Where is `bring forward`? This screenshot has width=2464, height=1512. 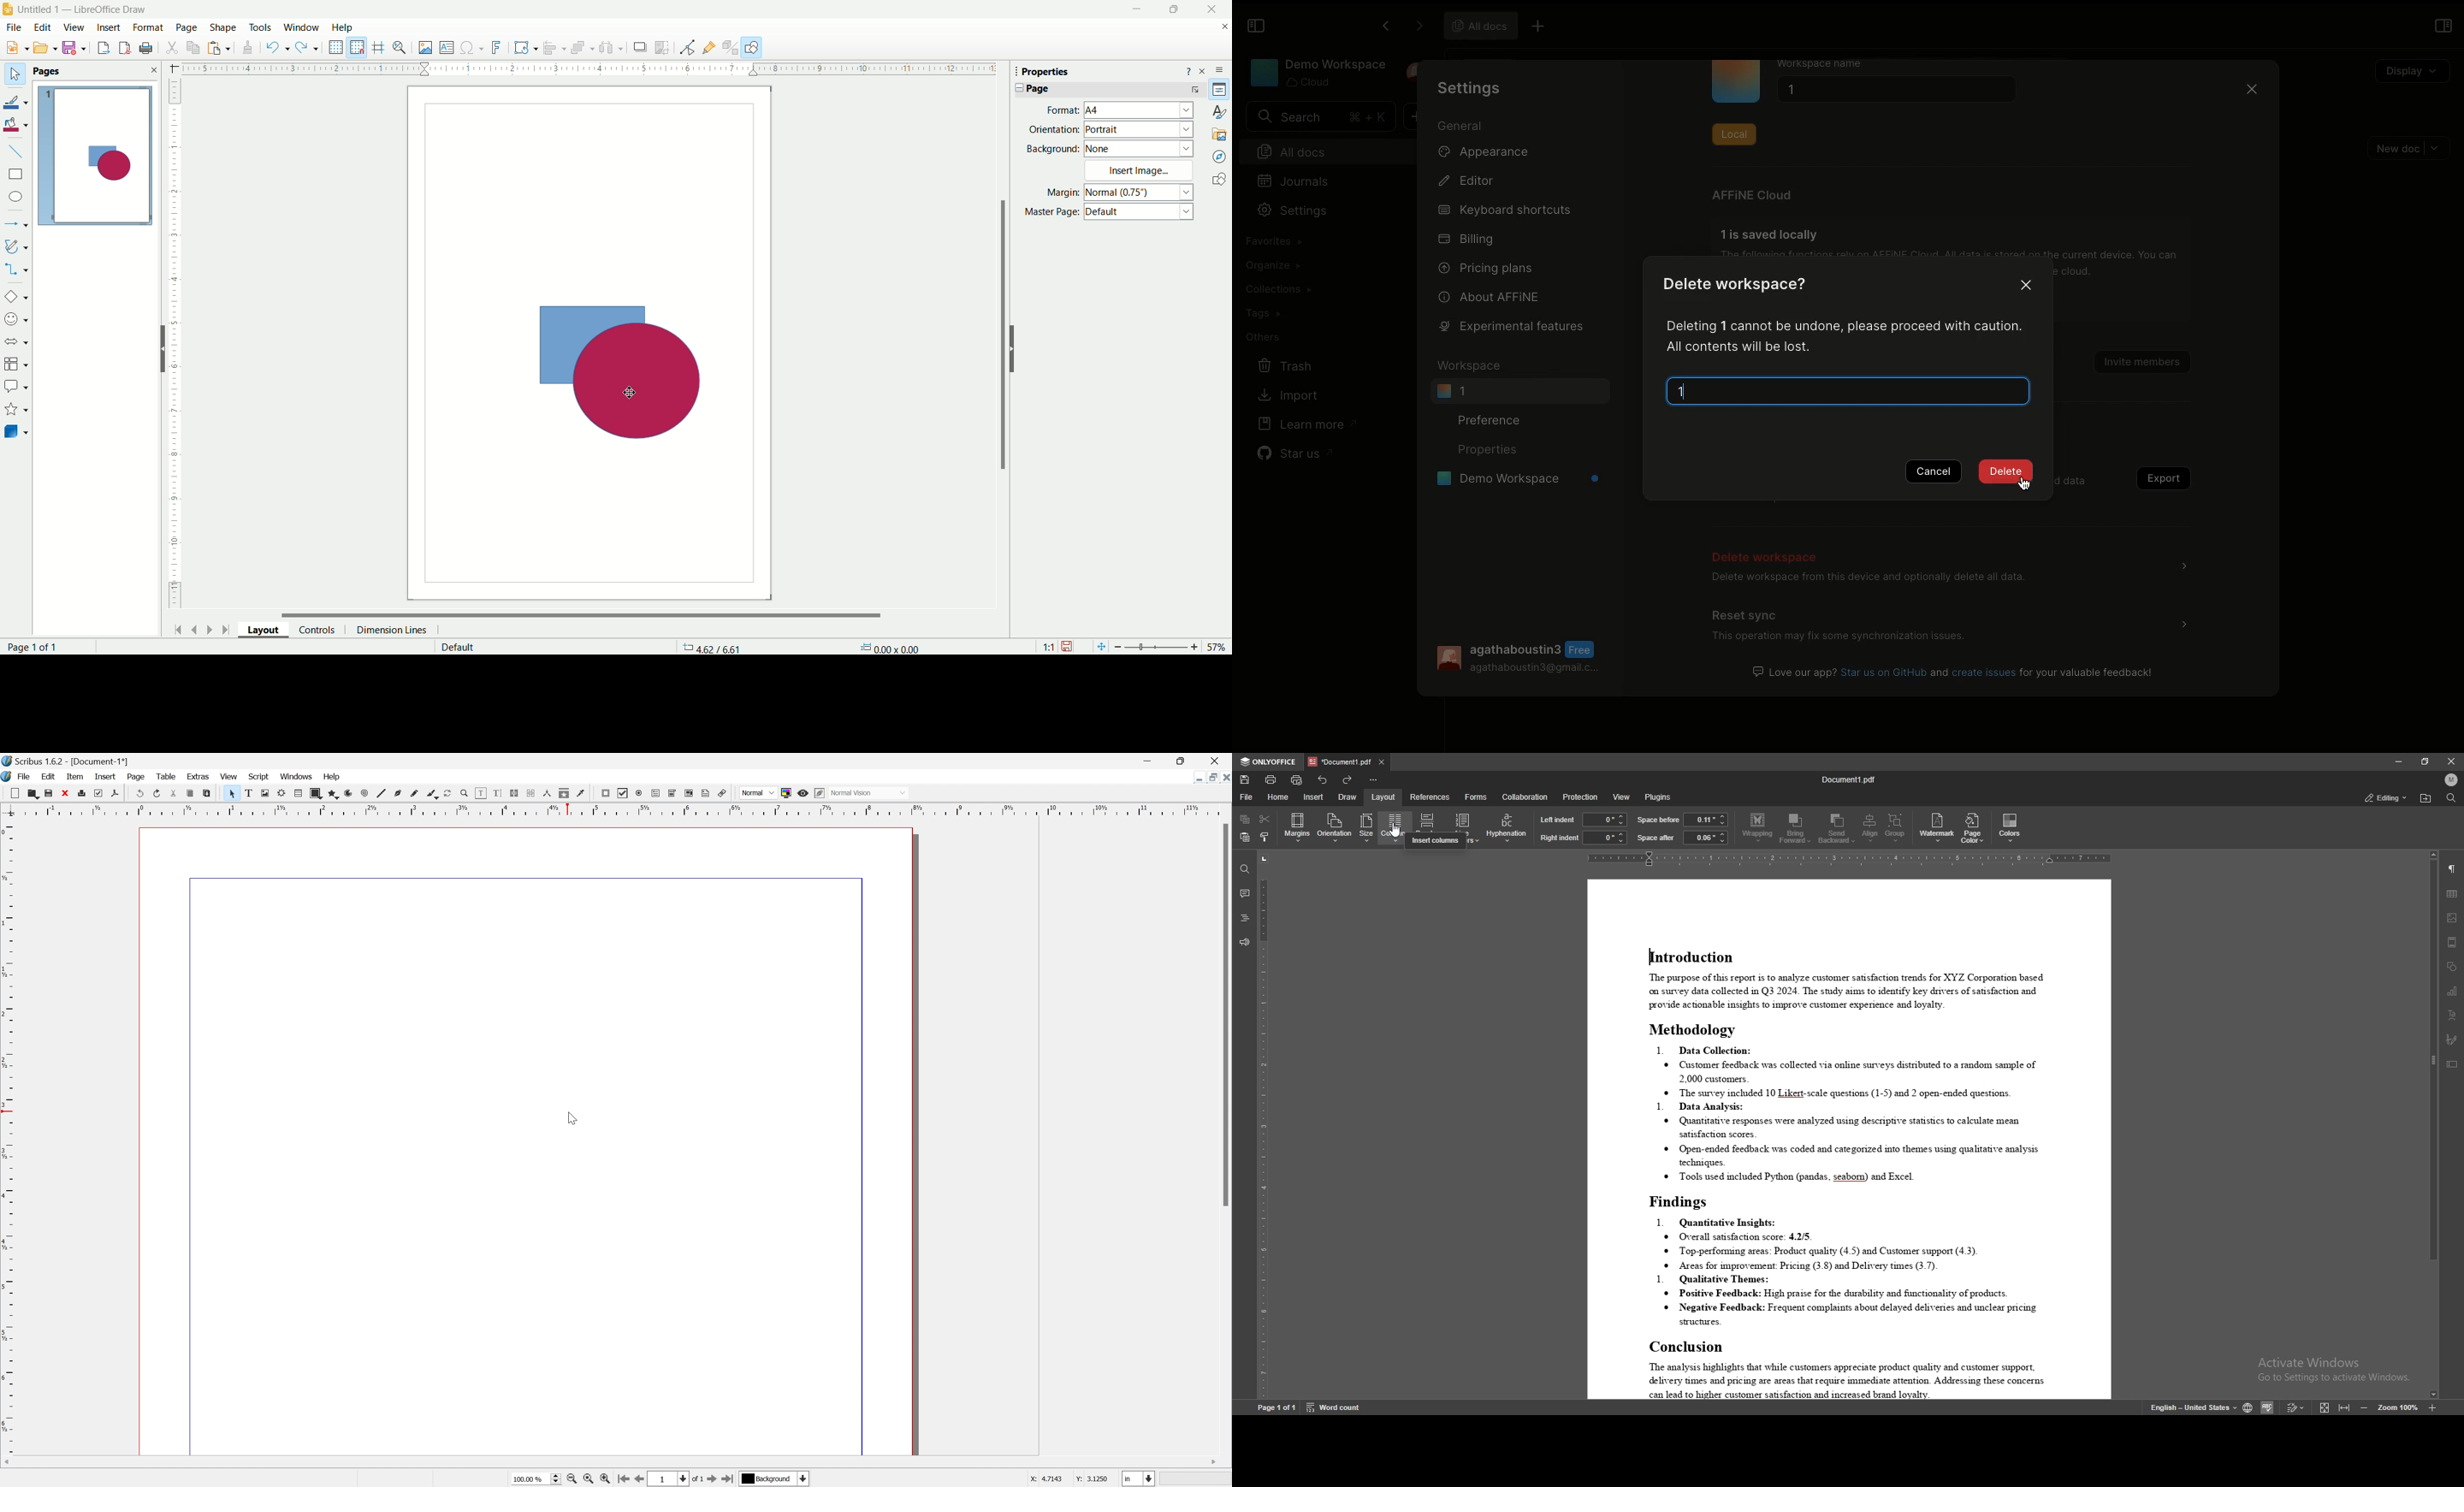 bring forward is located at coordinates (1796, 828).